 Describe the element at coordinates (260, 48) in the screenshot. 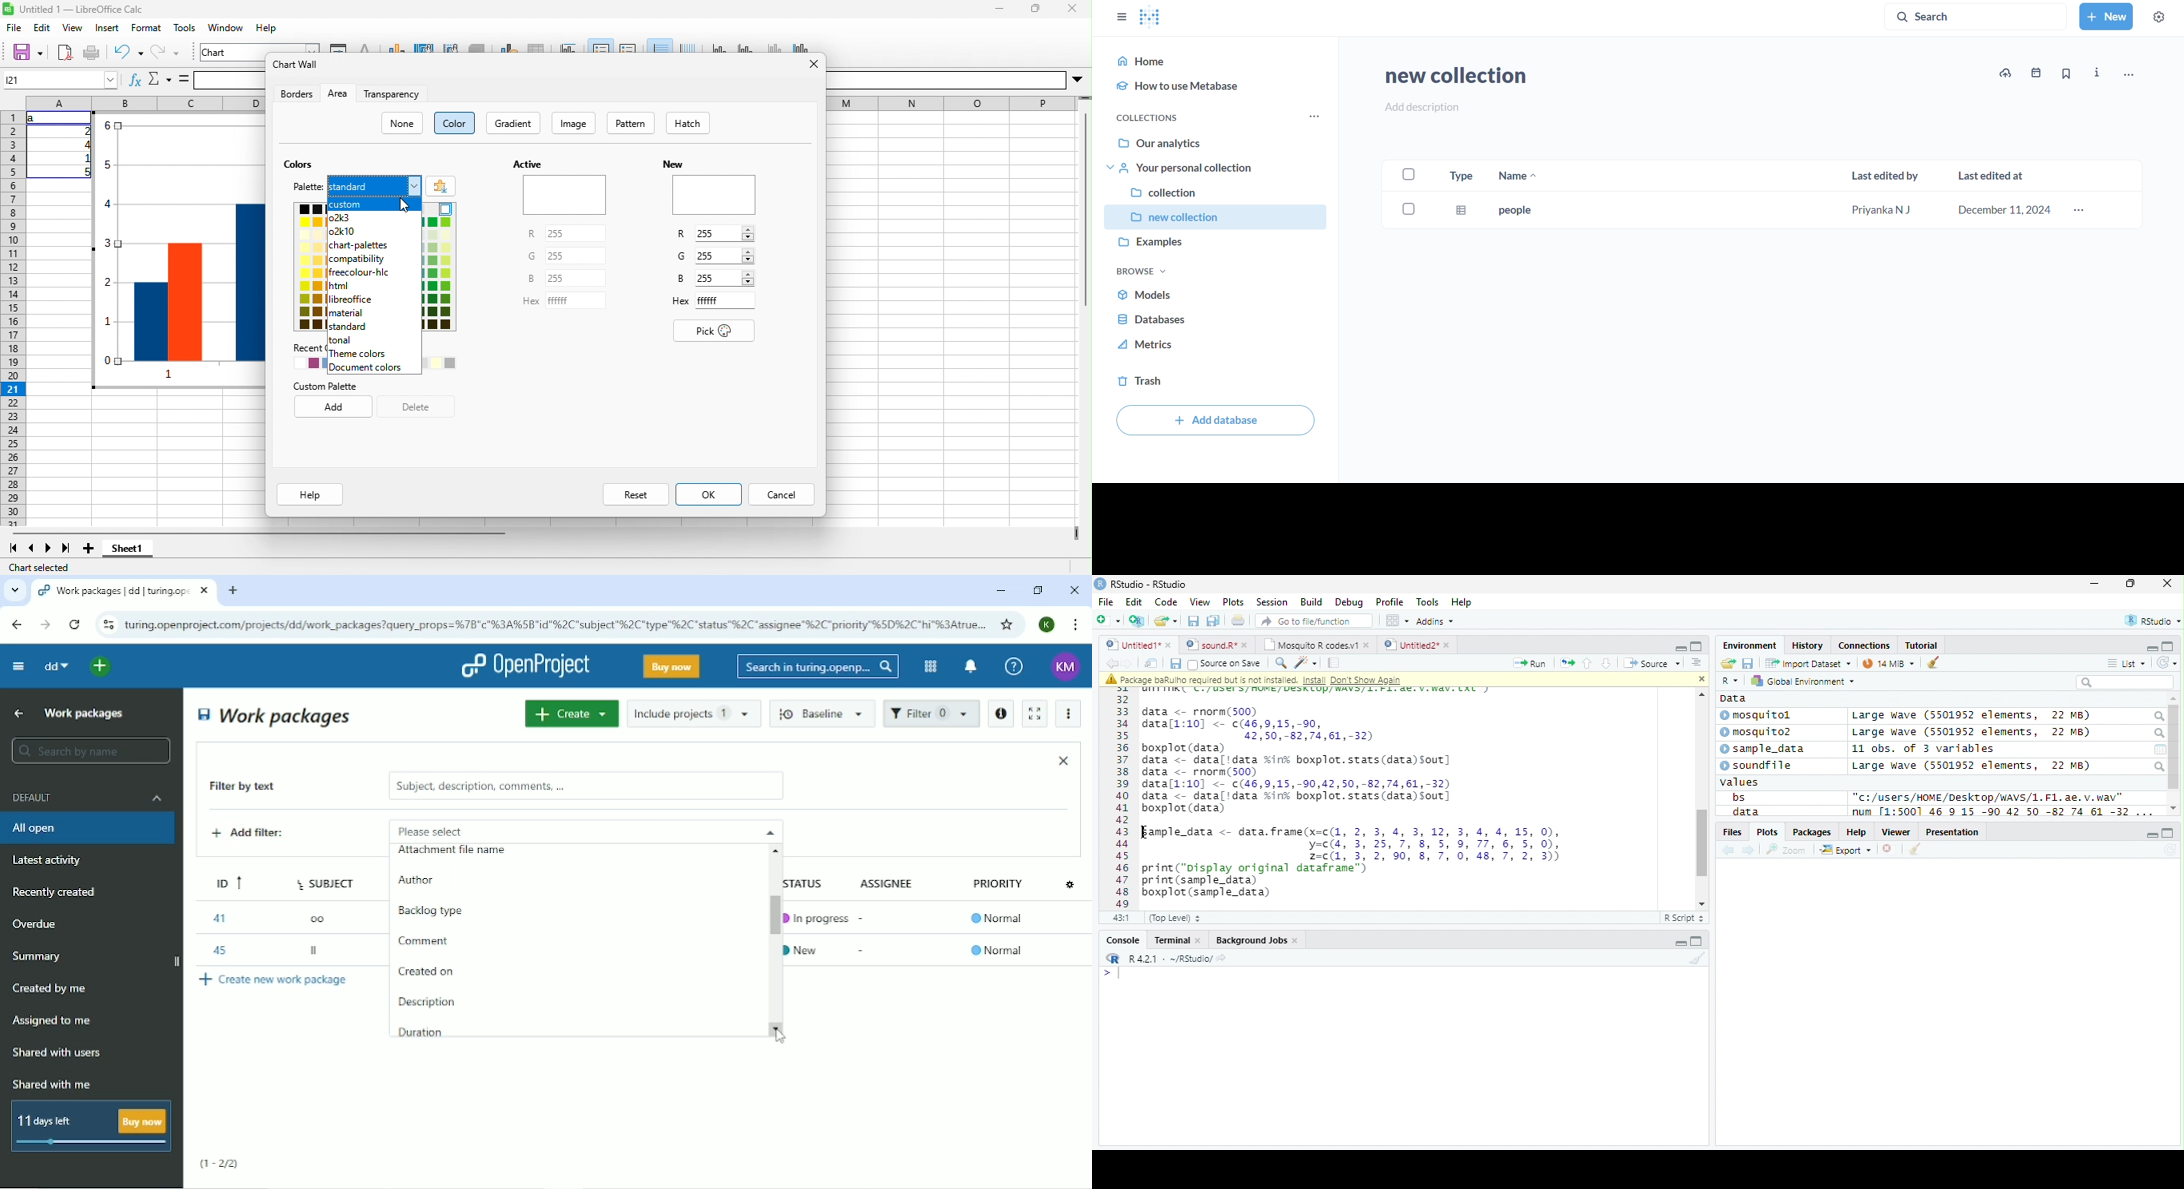

I see `chart area` at that location.